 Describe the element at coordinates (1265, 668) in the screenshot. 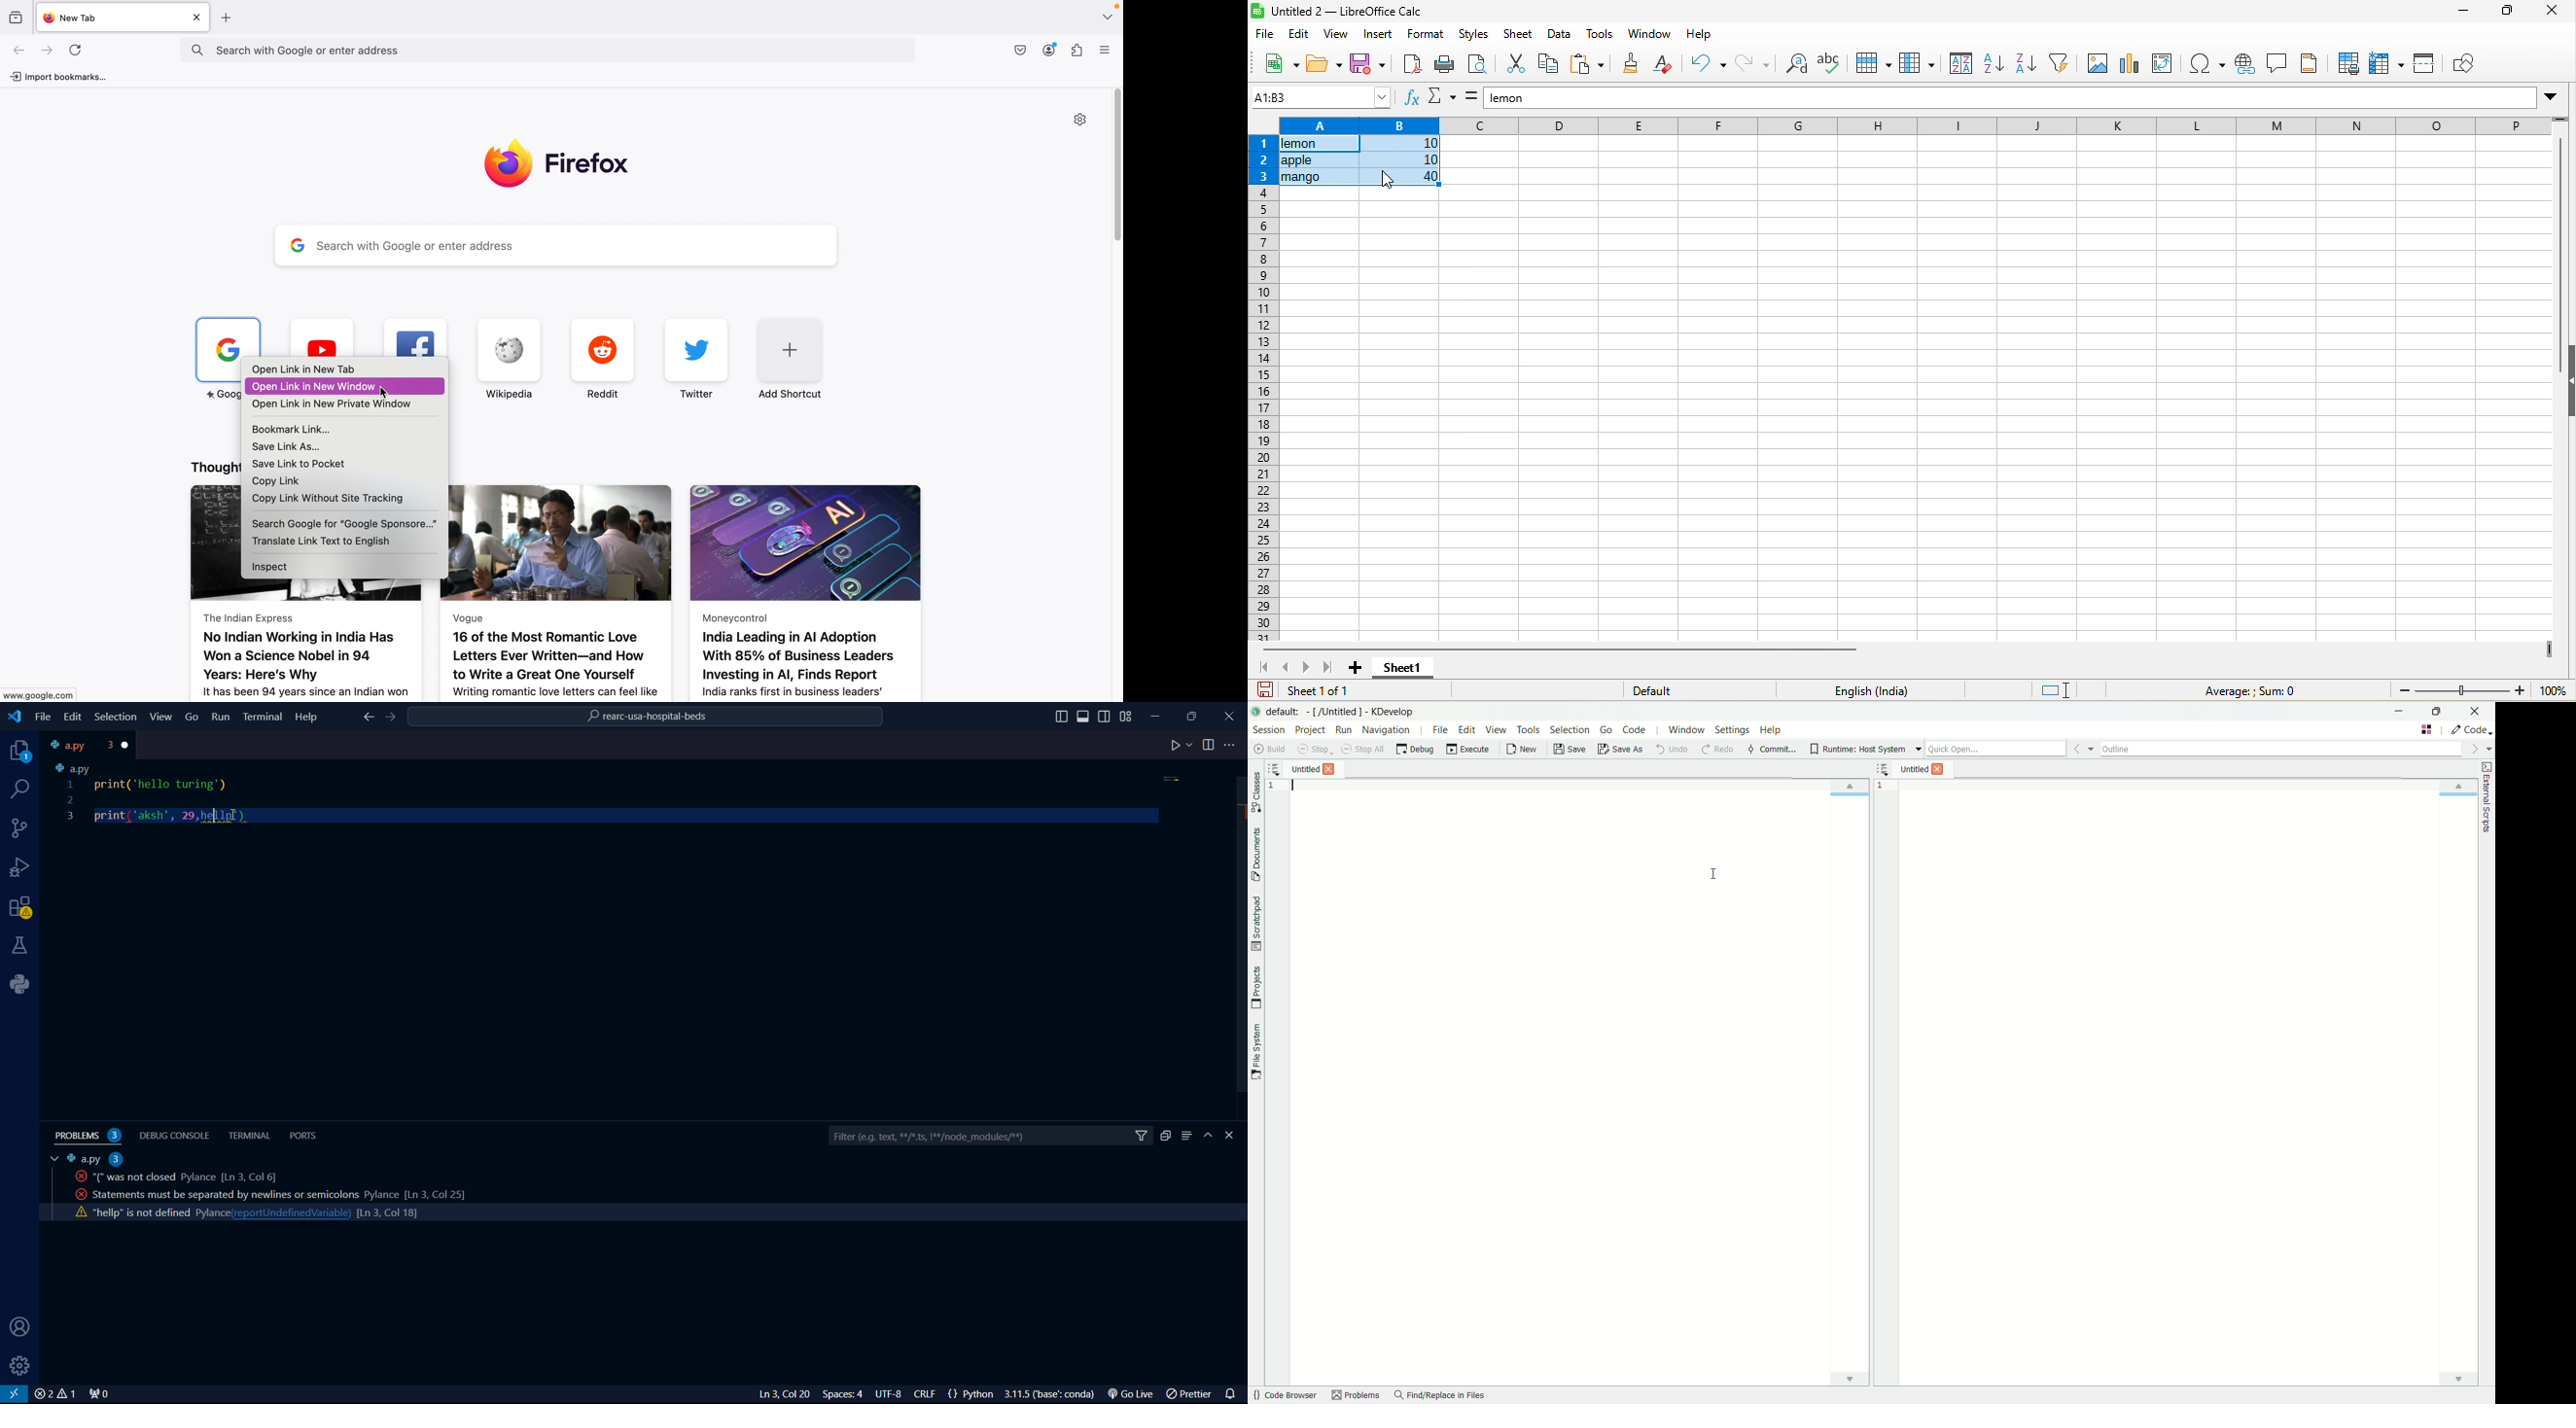

I see `scroll to first sheet` at that location.